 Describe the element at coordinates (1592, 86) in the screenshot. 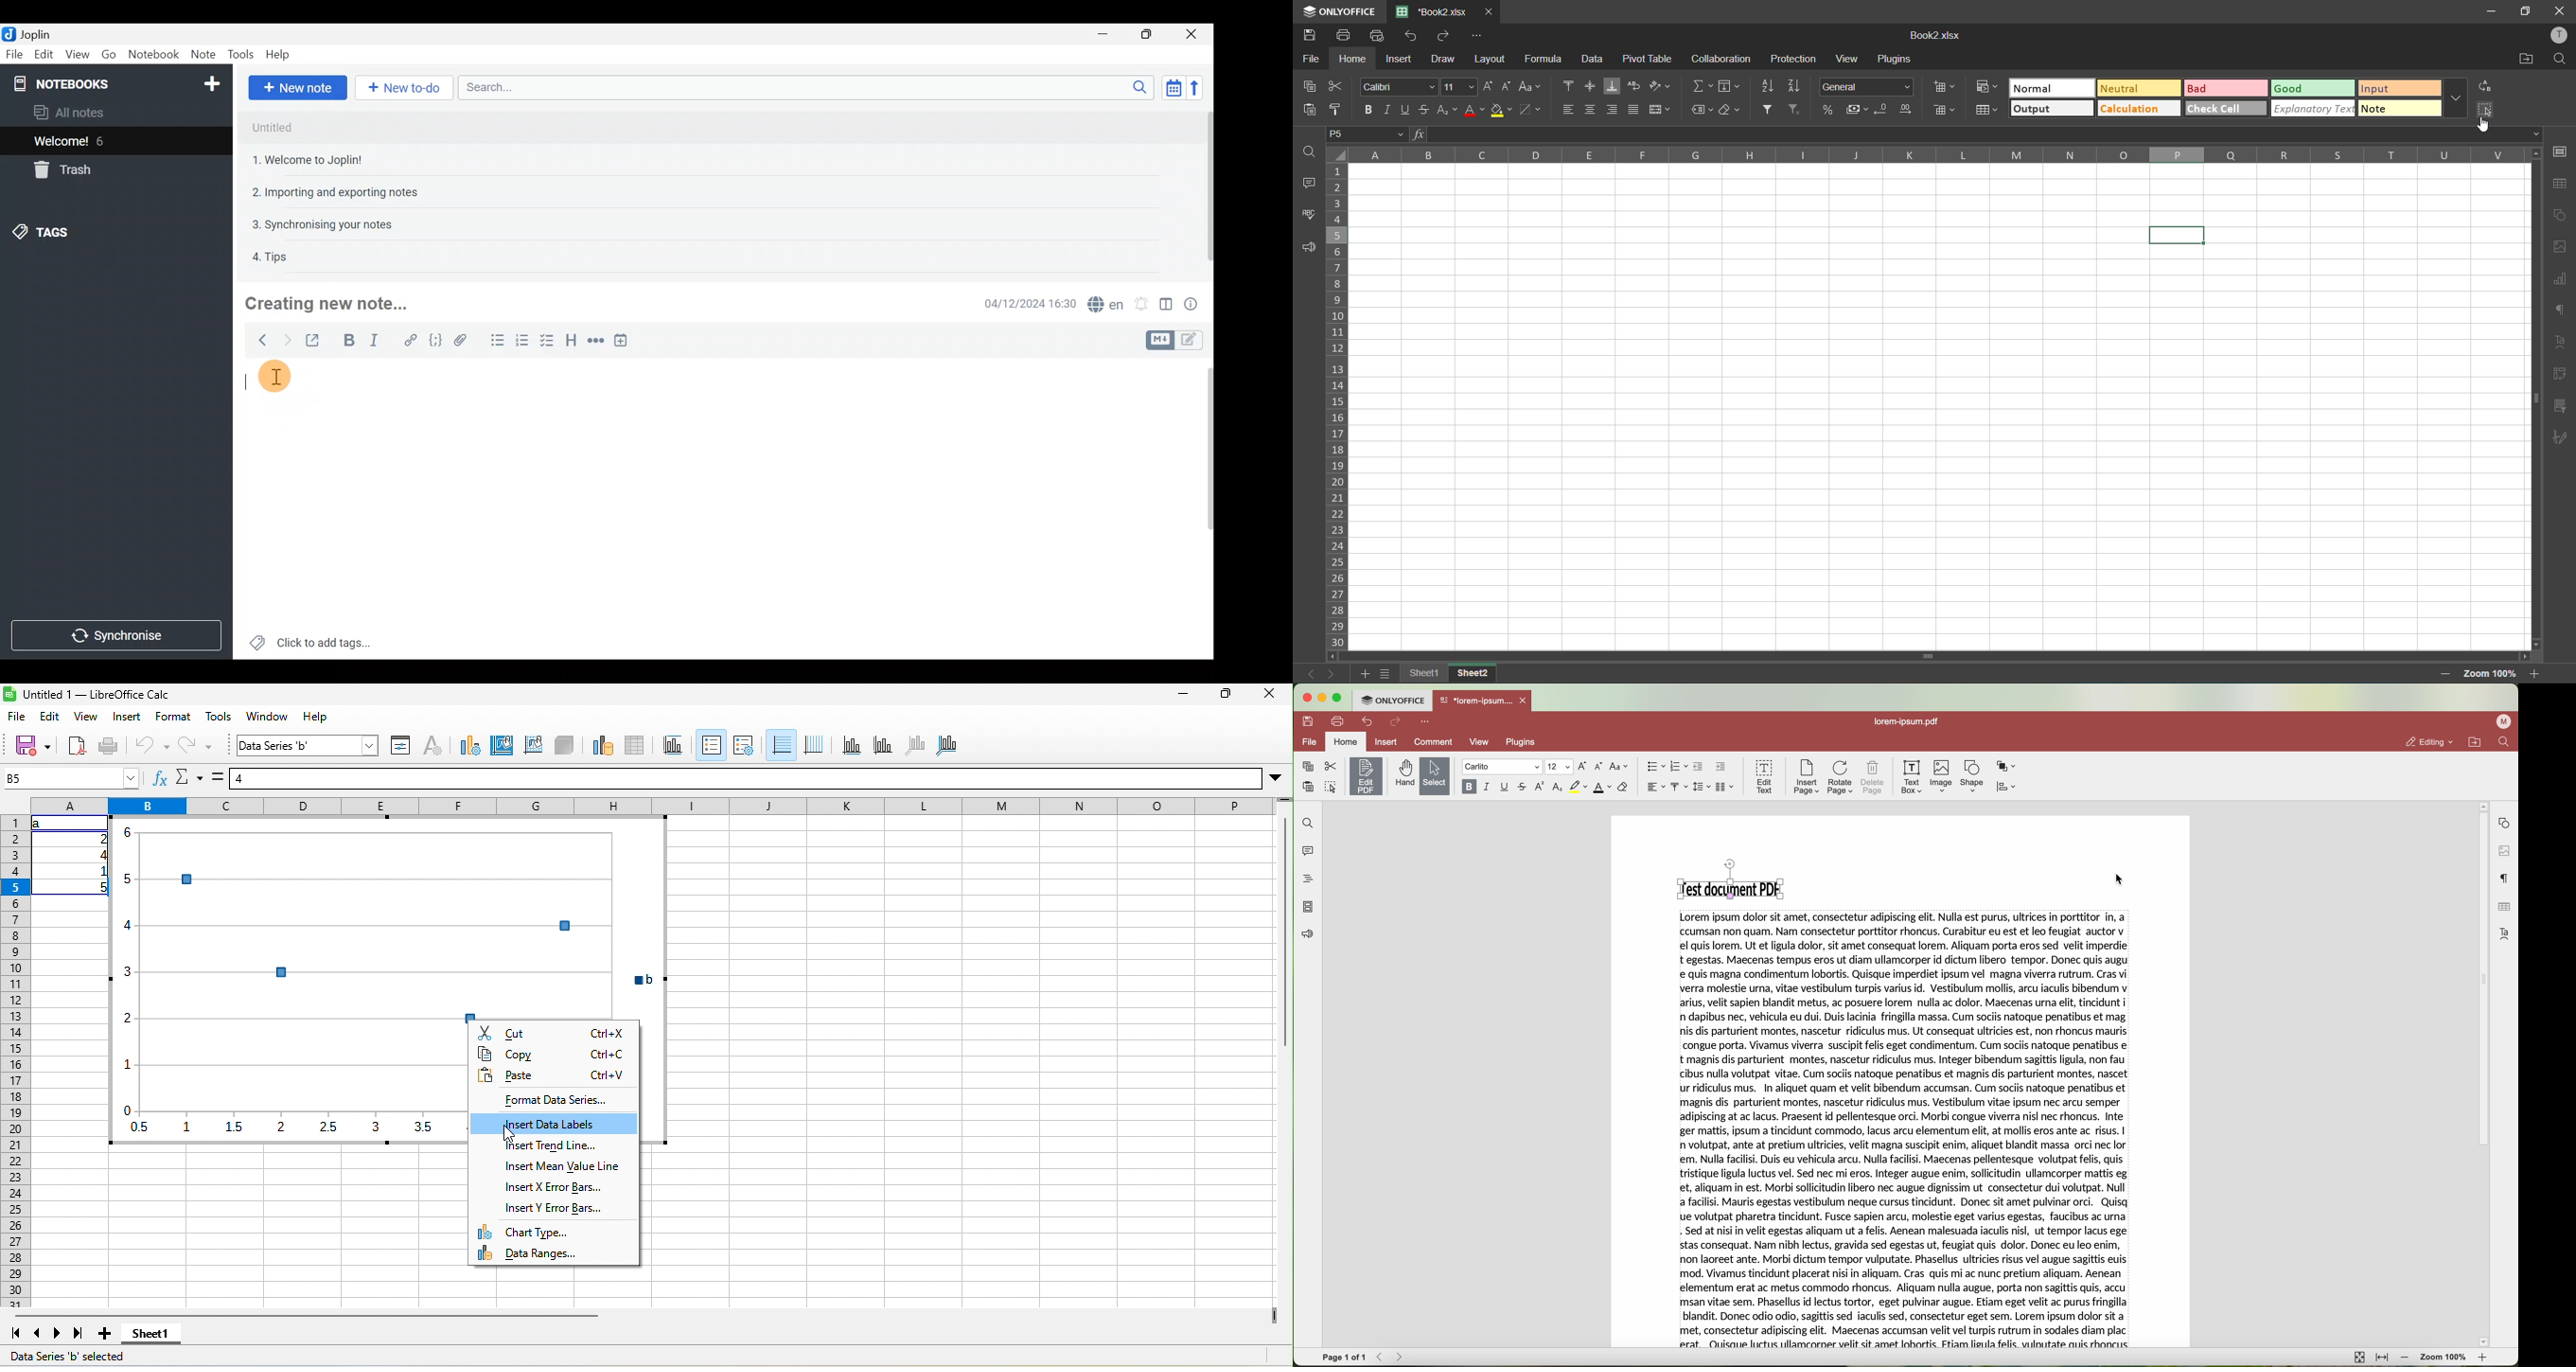

I see `align middle` at that location.